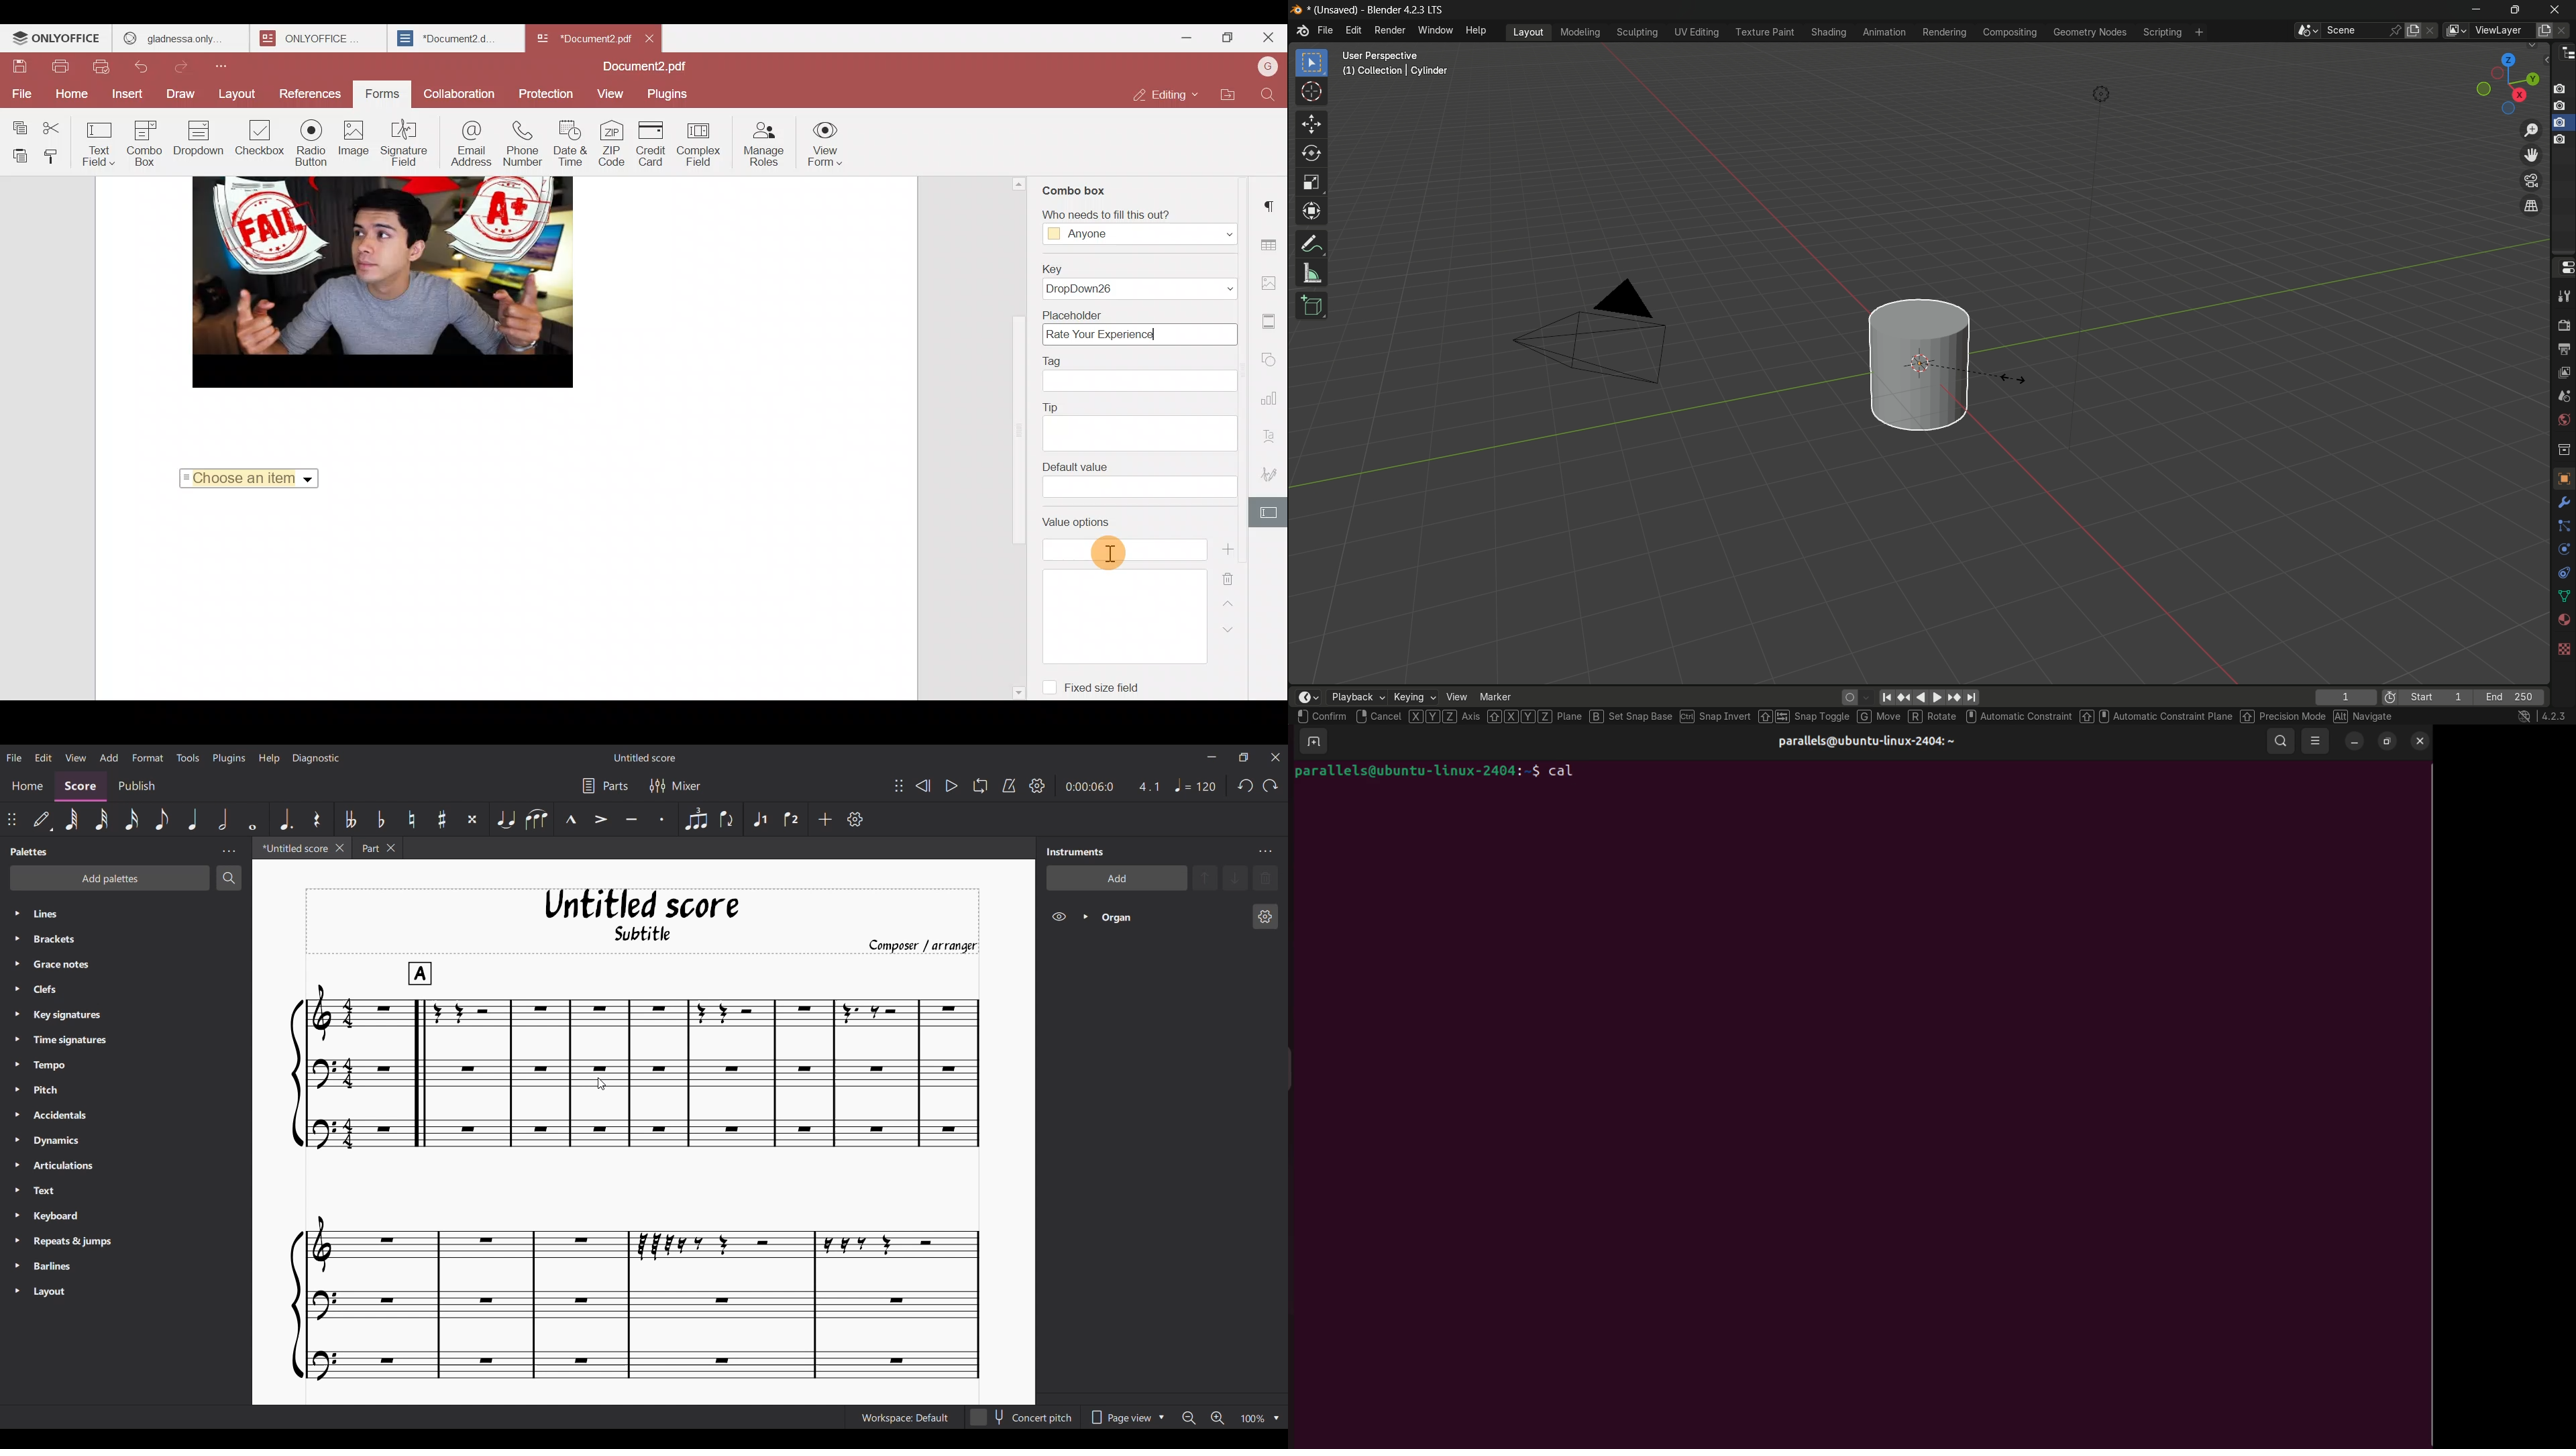 This screenshot has height=1456, width=2576. Describe the element at coordinates (669, 94) in the screenshot. I see `Plugins` at that location.